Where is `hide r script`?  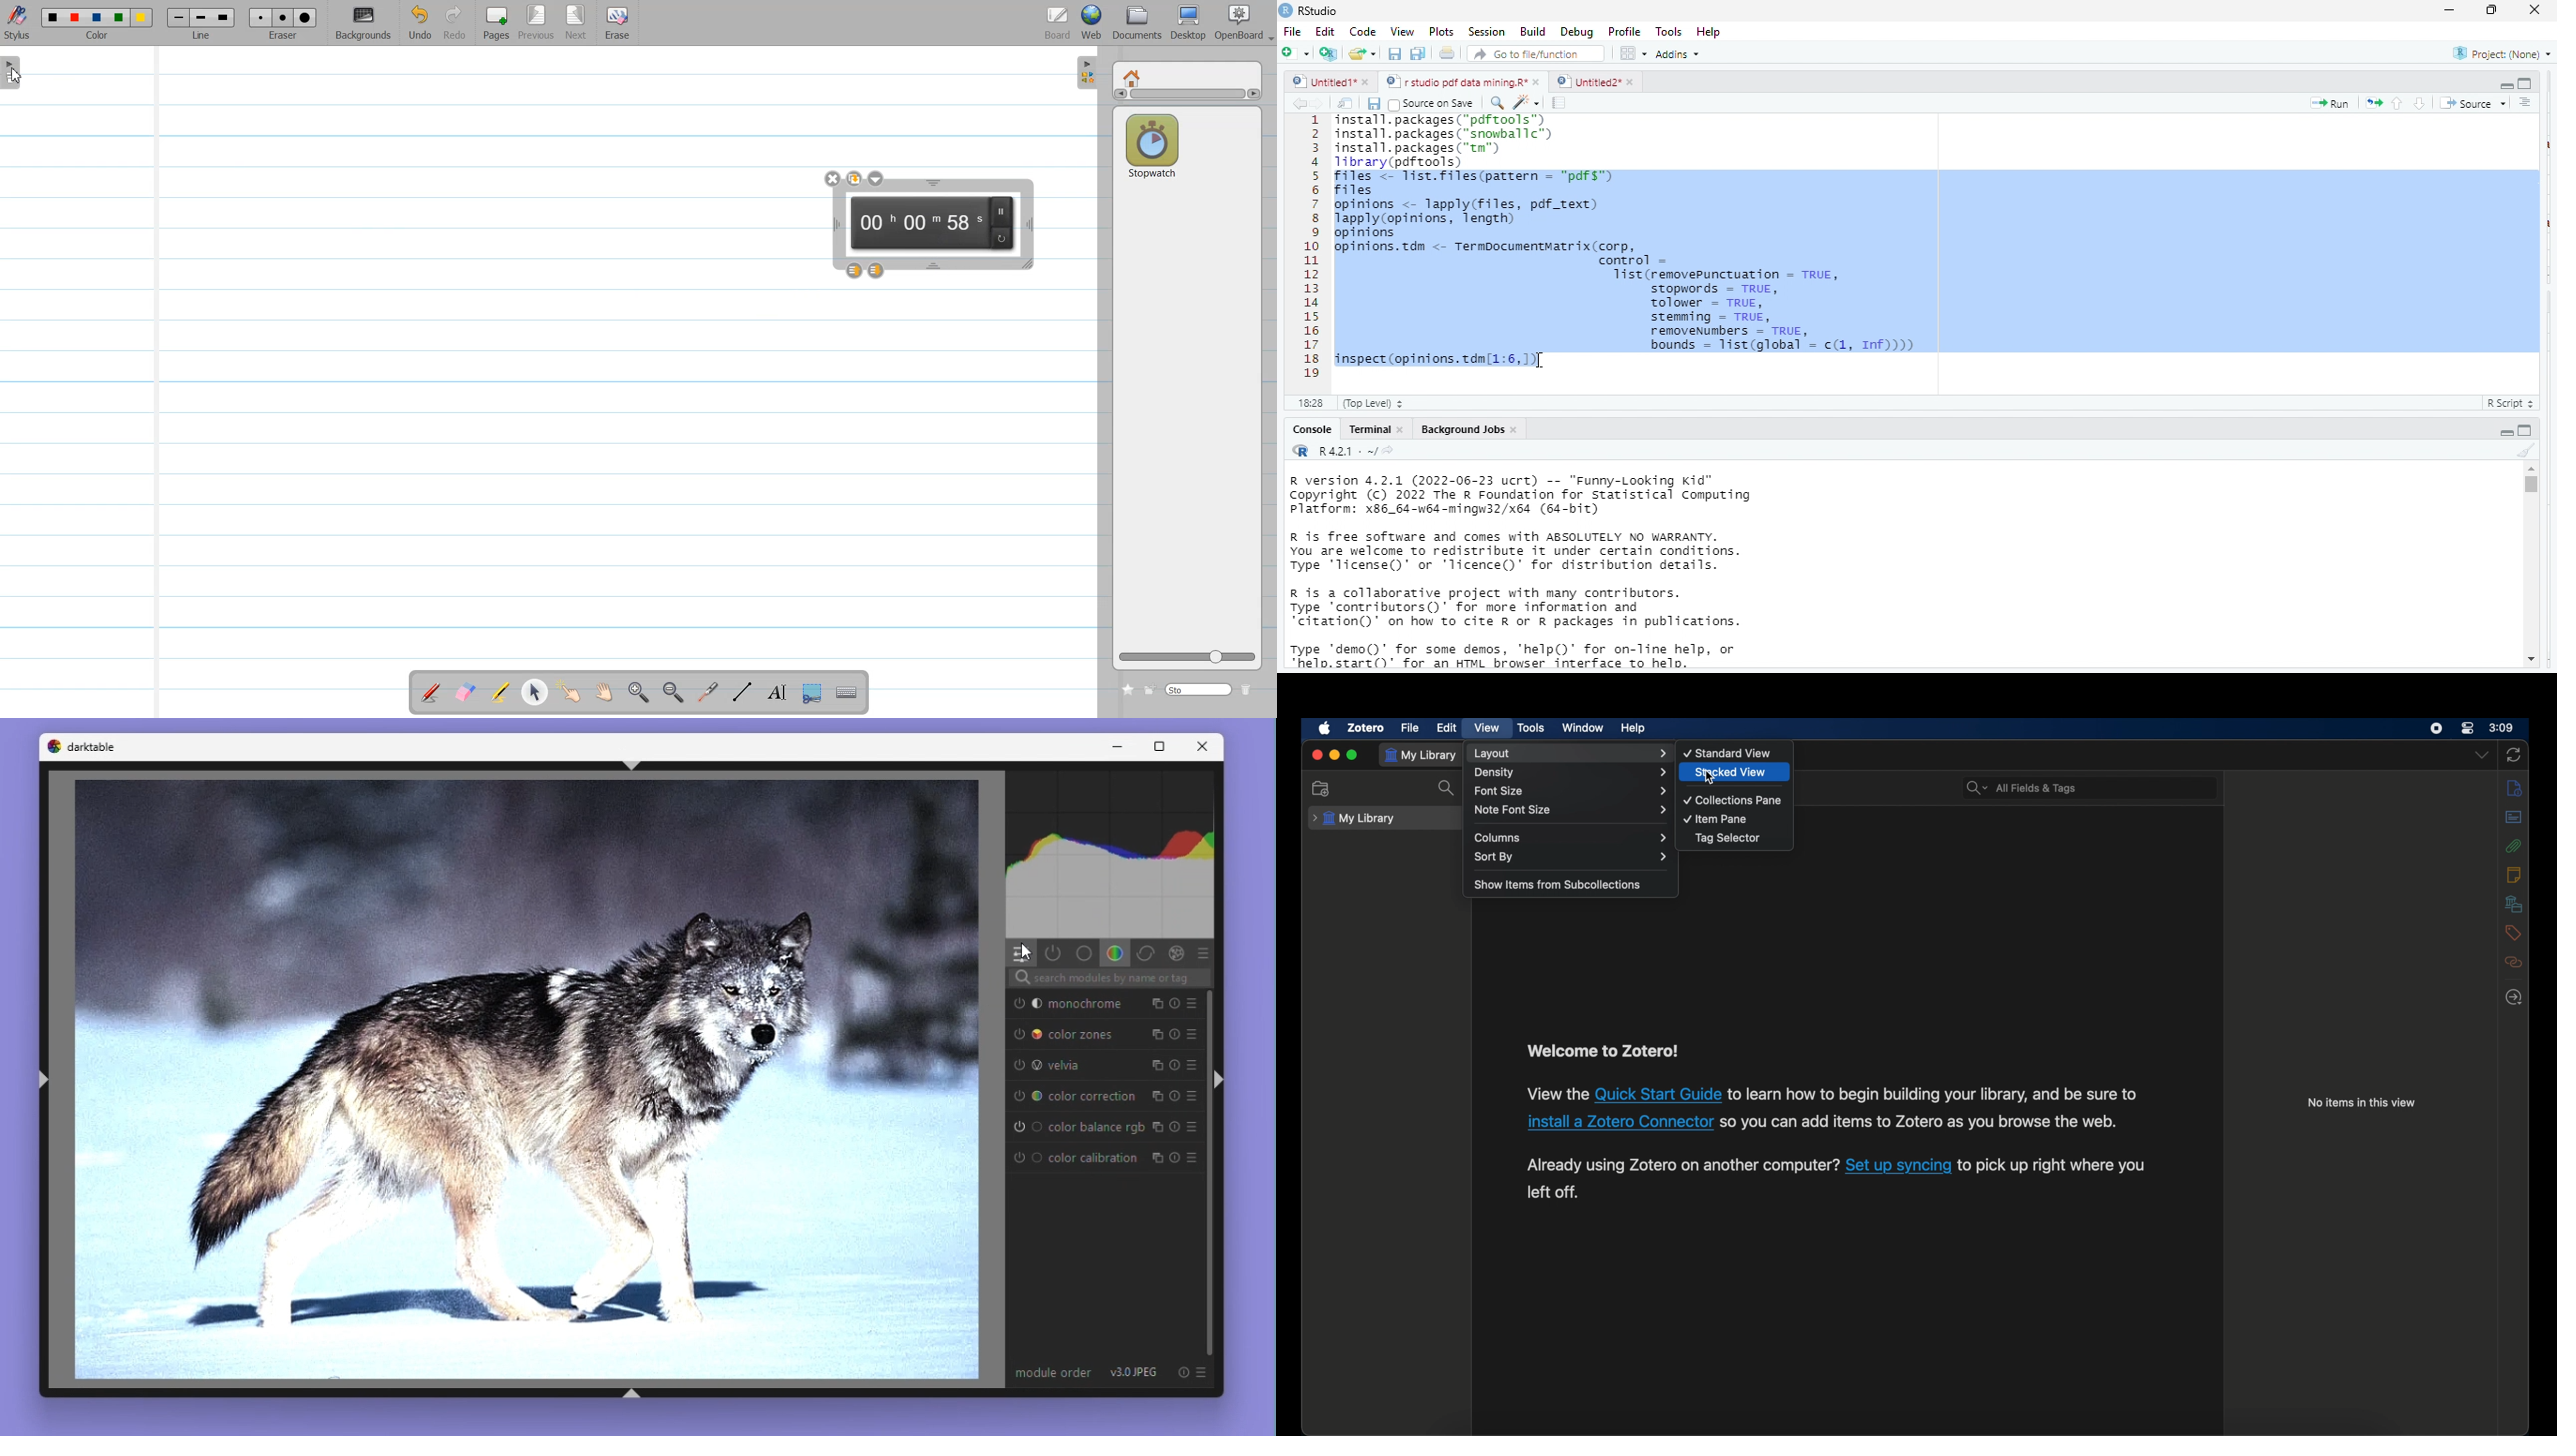 hide r script is located at coordinates (2507, 432).